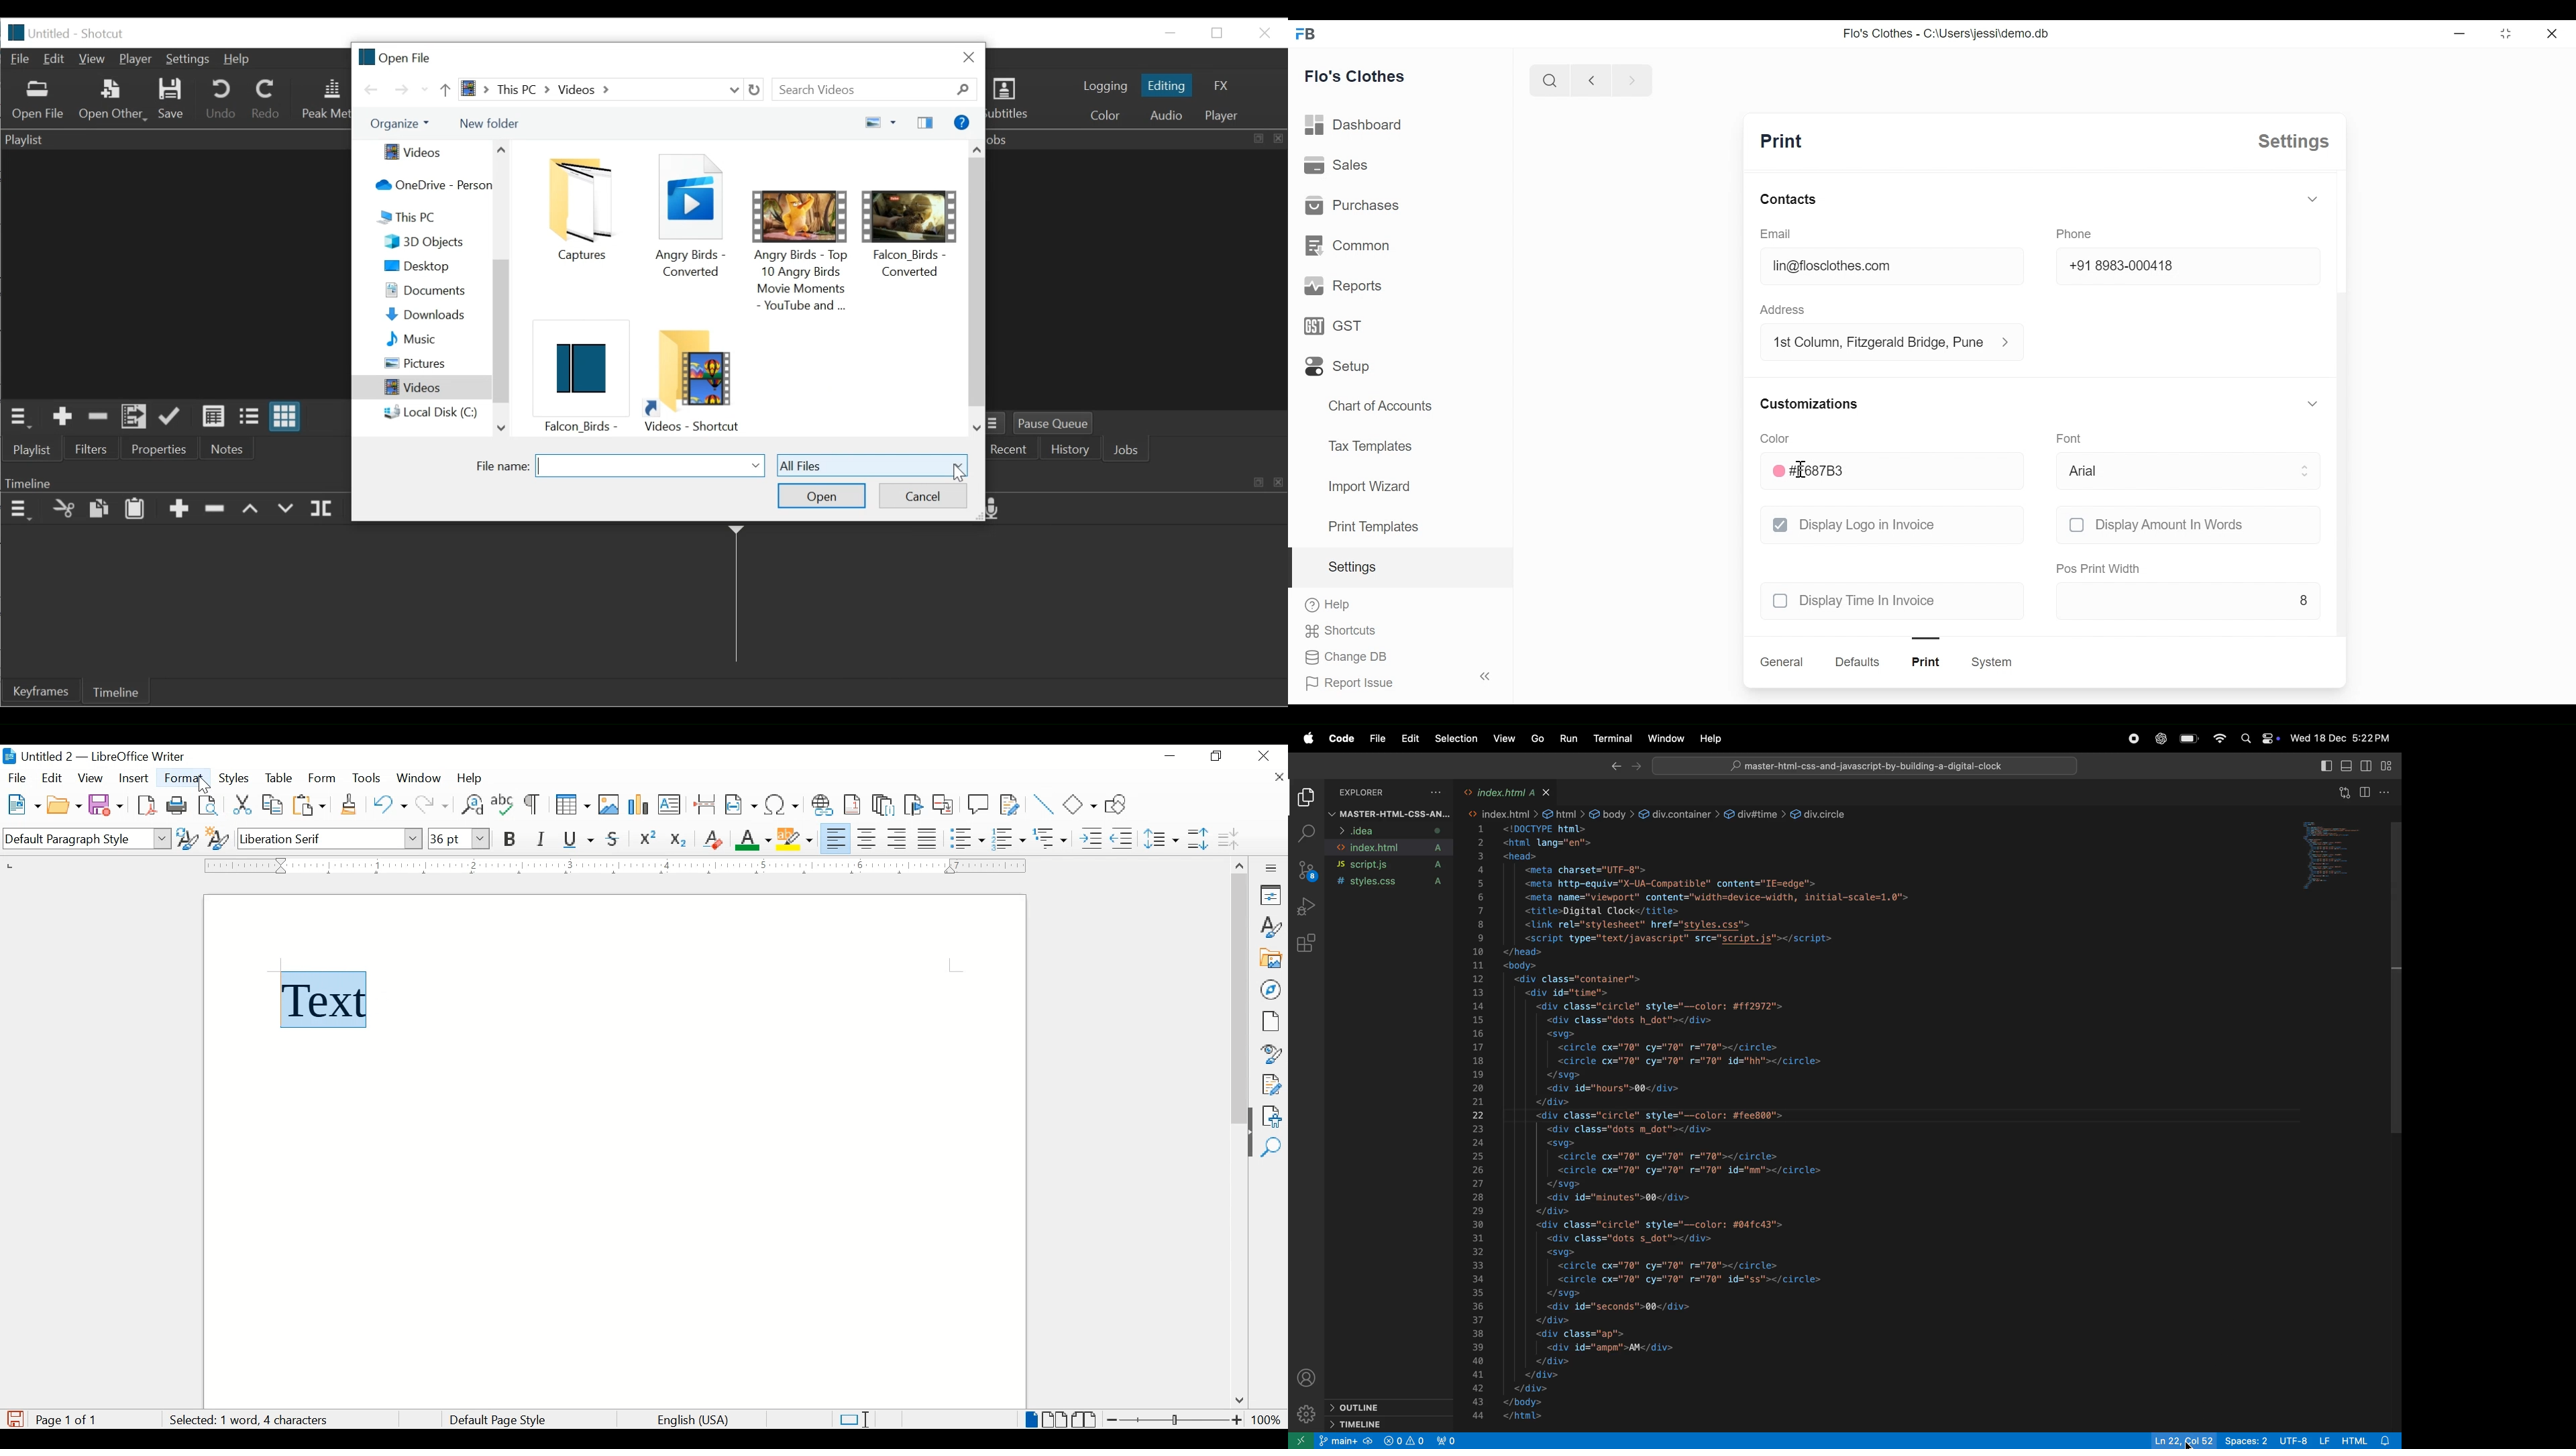 The image size is (2576, 1456). What do you see at coordinates (149, 806) in the screenshot?
I see `export directly as pdf` at bounding box center [149, 806].